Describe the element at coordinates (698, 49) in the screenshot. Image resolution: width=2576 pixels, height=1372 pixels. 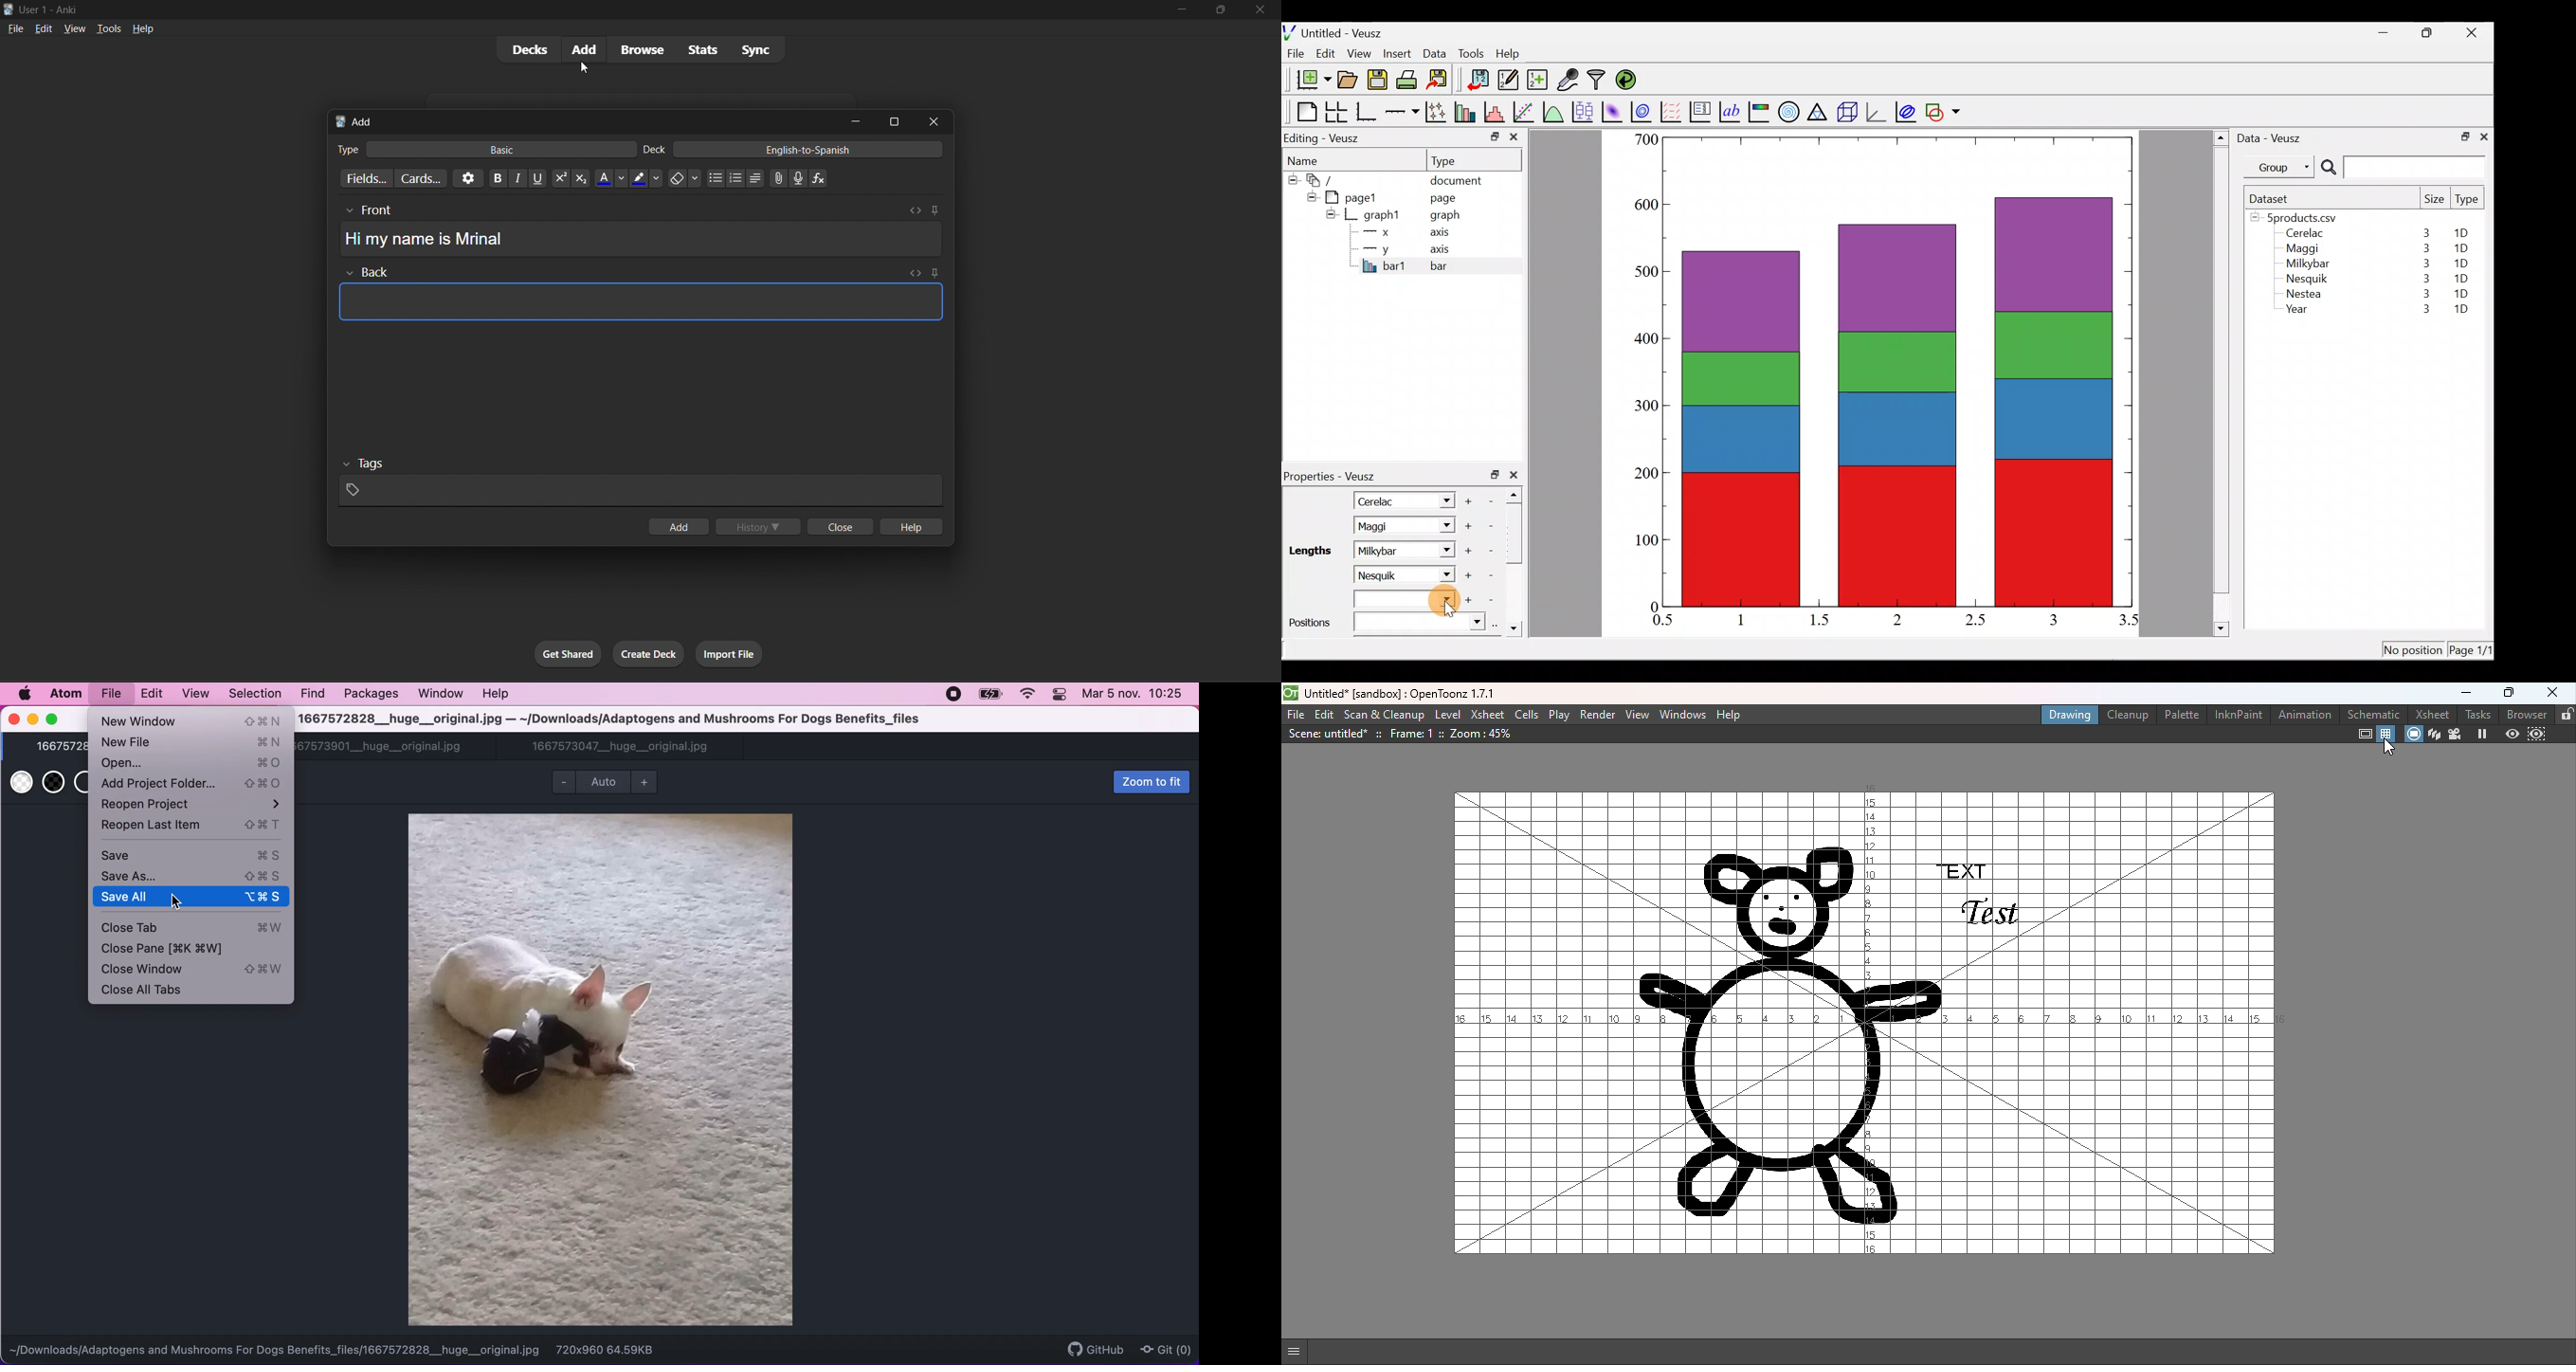
I see `stats` at that location.